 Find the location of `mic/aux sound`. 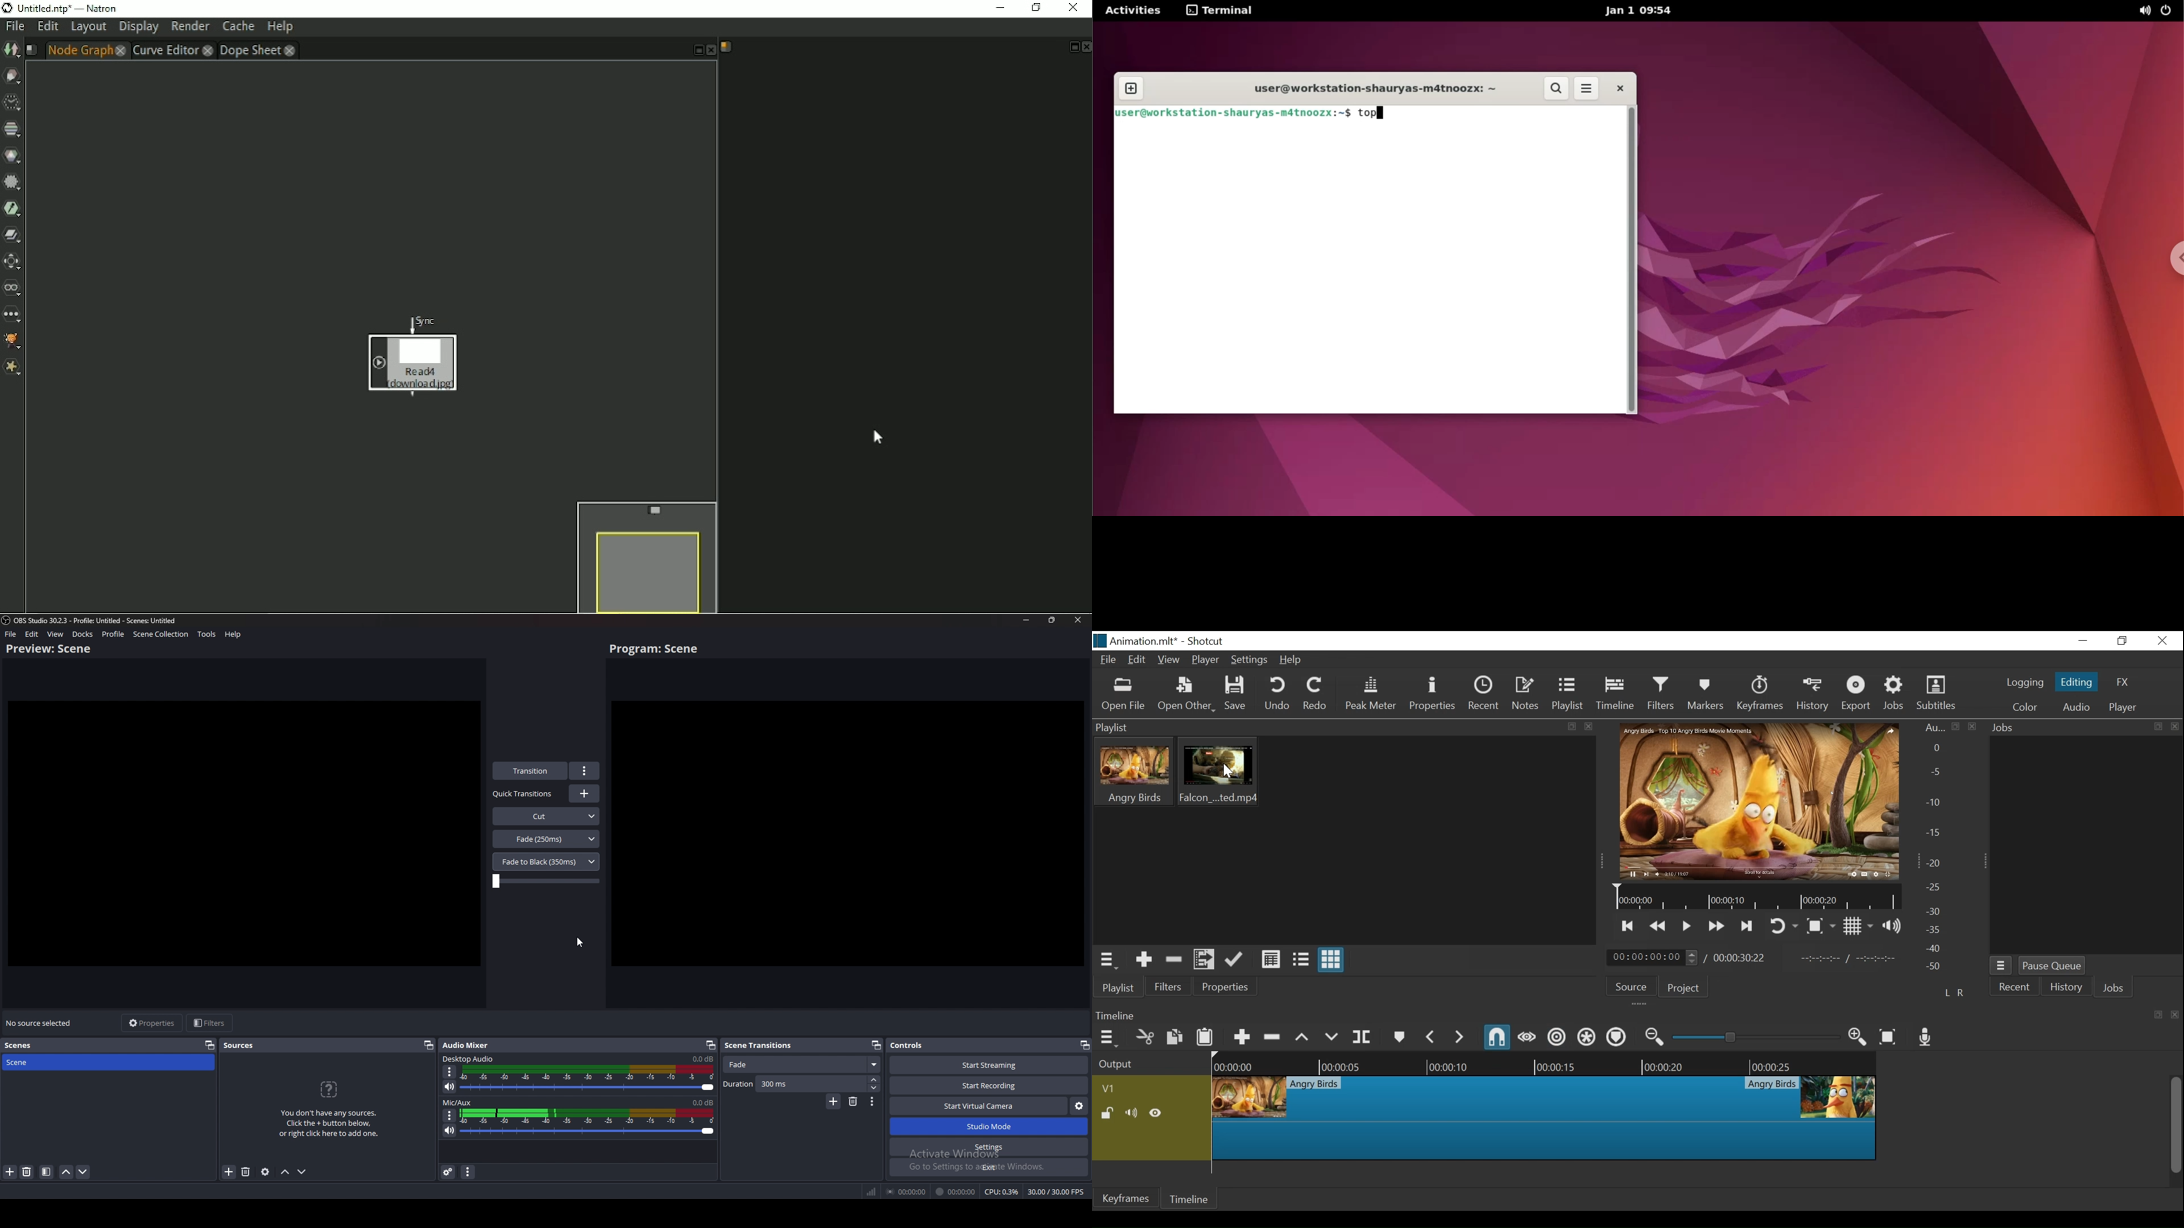

mic/aux sound is located at coordinates (702, 1103).